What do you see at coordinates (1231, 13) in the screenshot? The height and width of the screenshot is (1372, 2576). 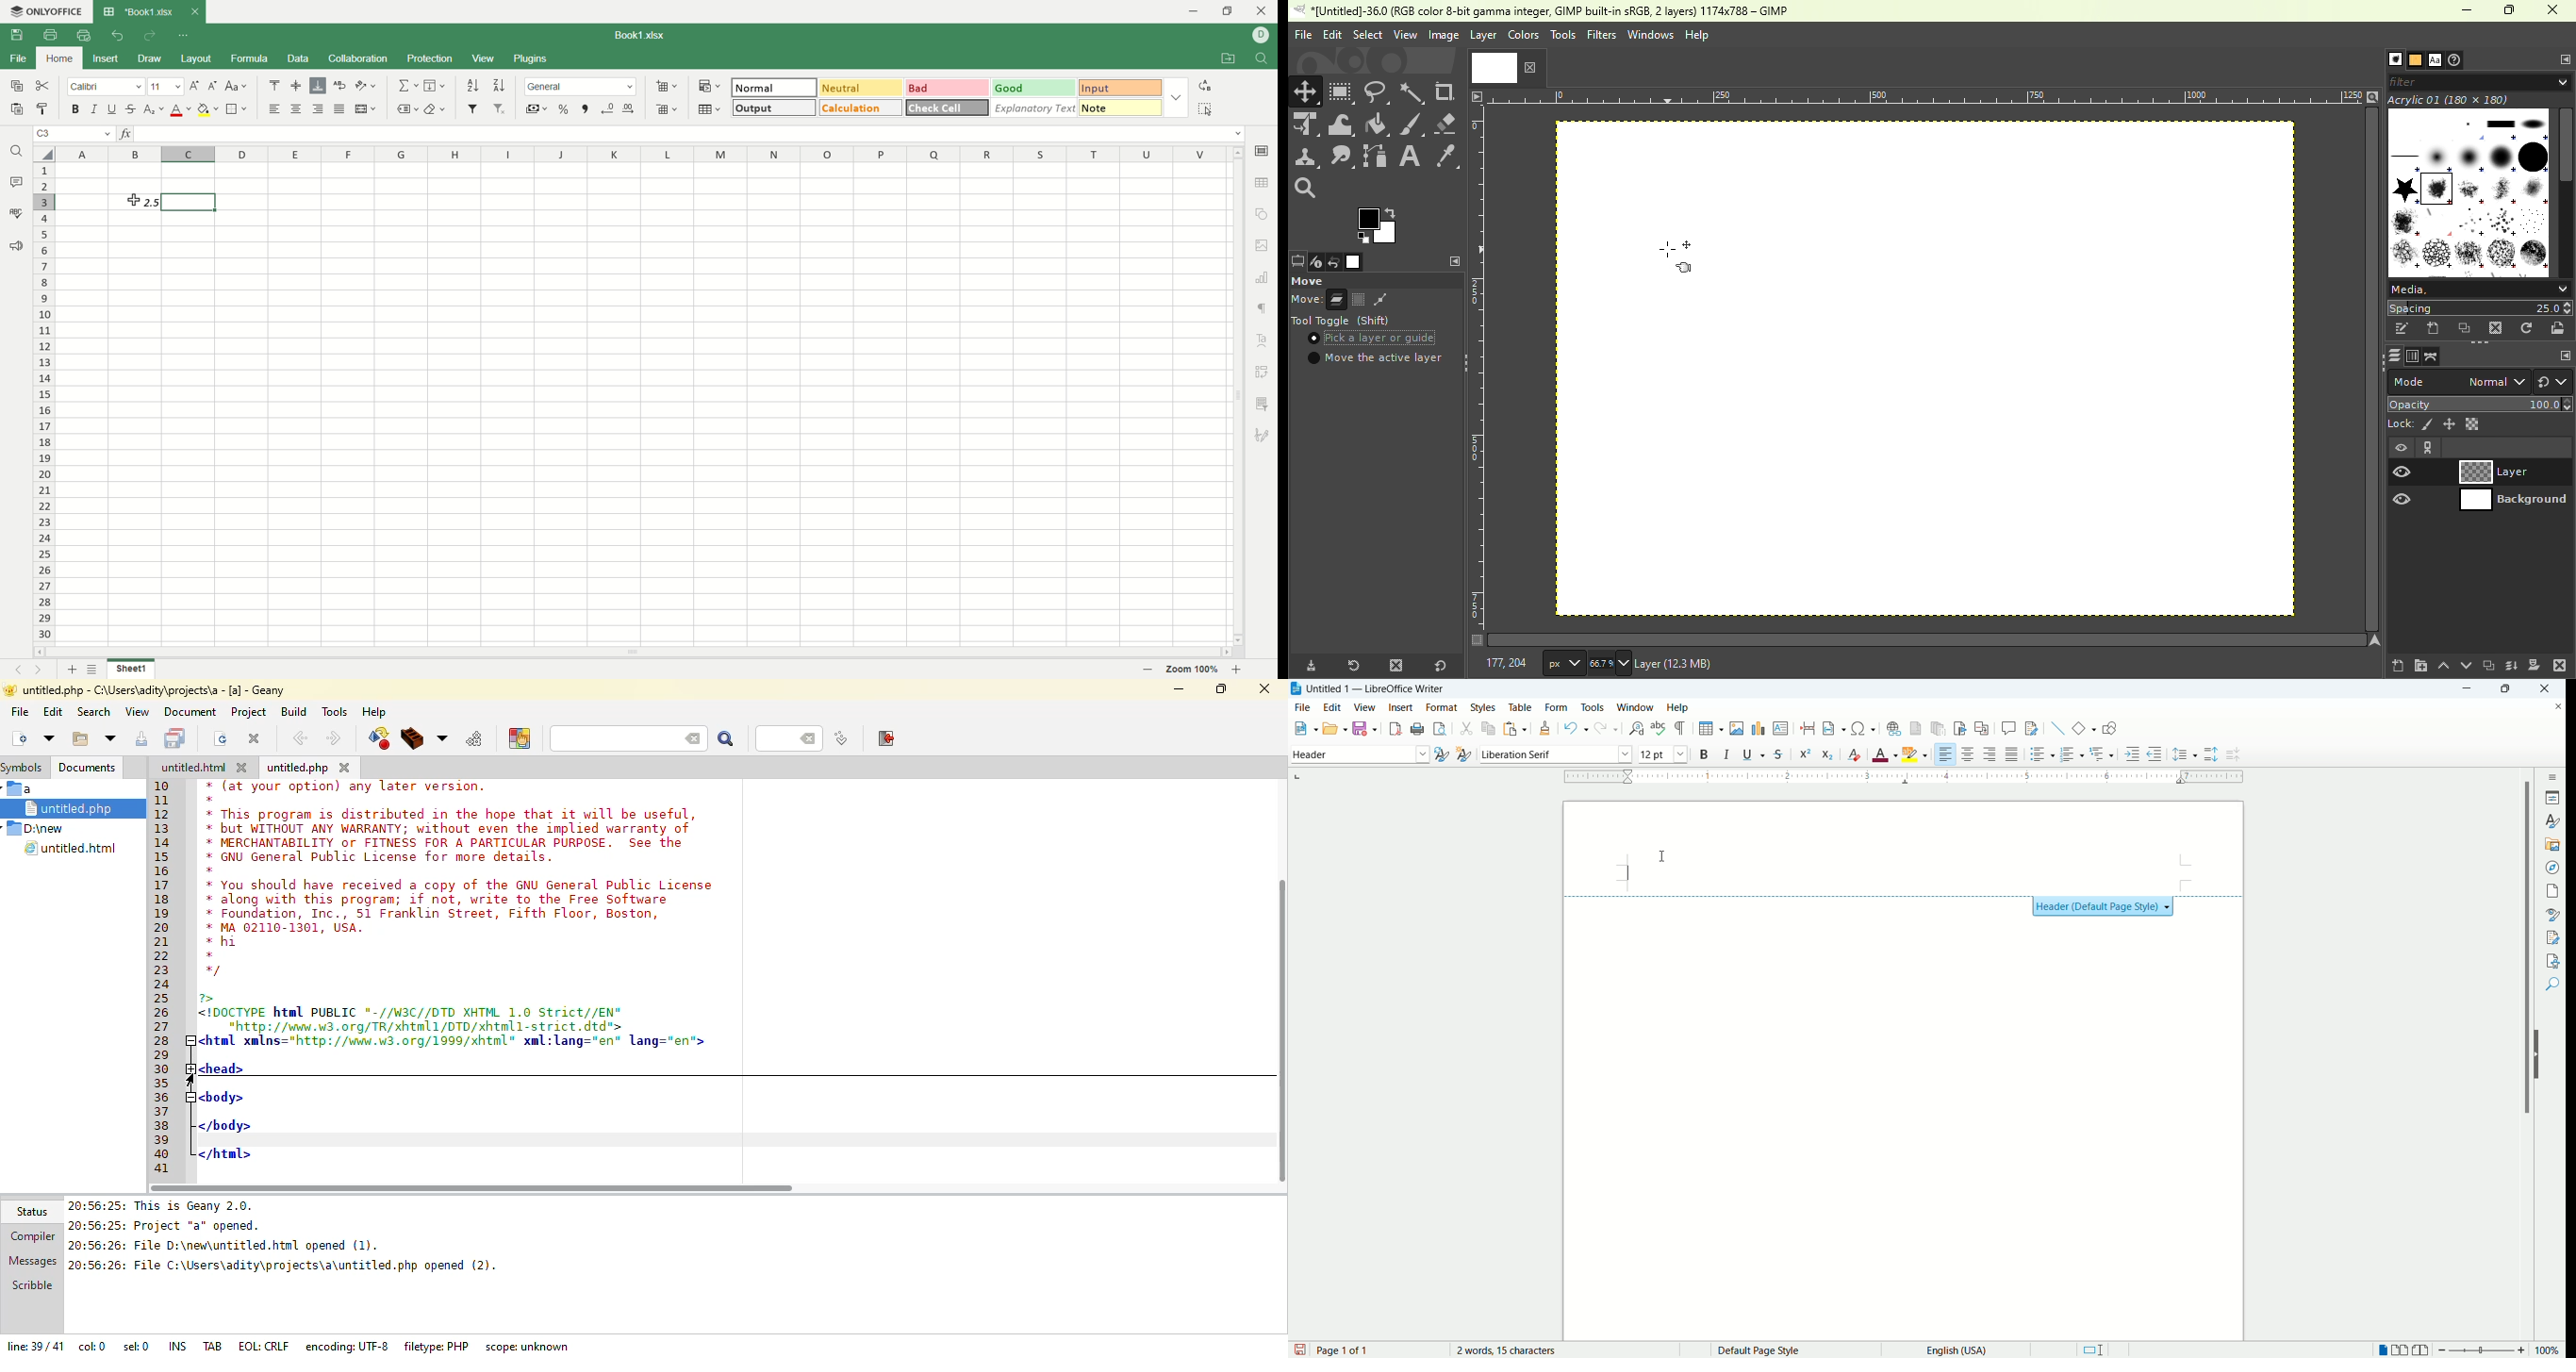 I see `maximize` at bounding box center [1231, 13].